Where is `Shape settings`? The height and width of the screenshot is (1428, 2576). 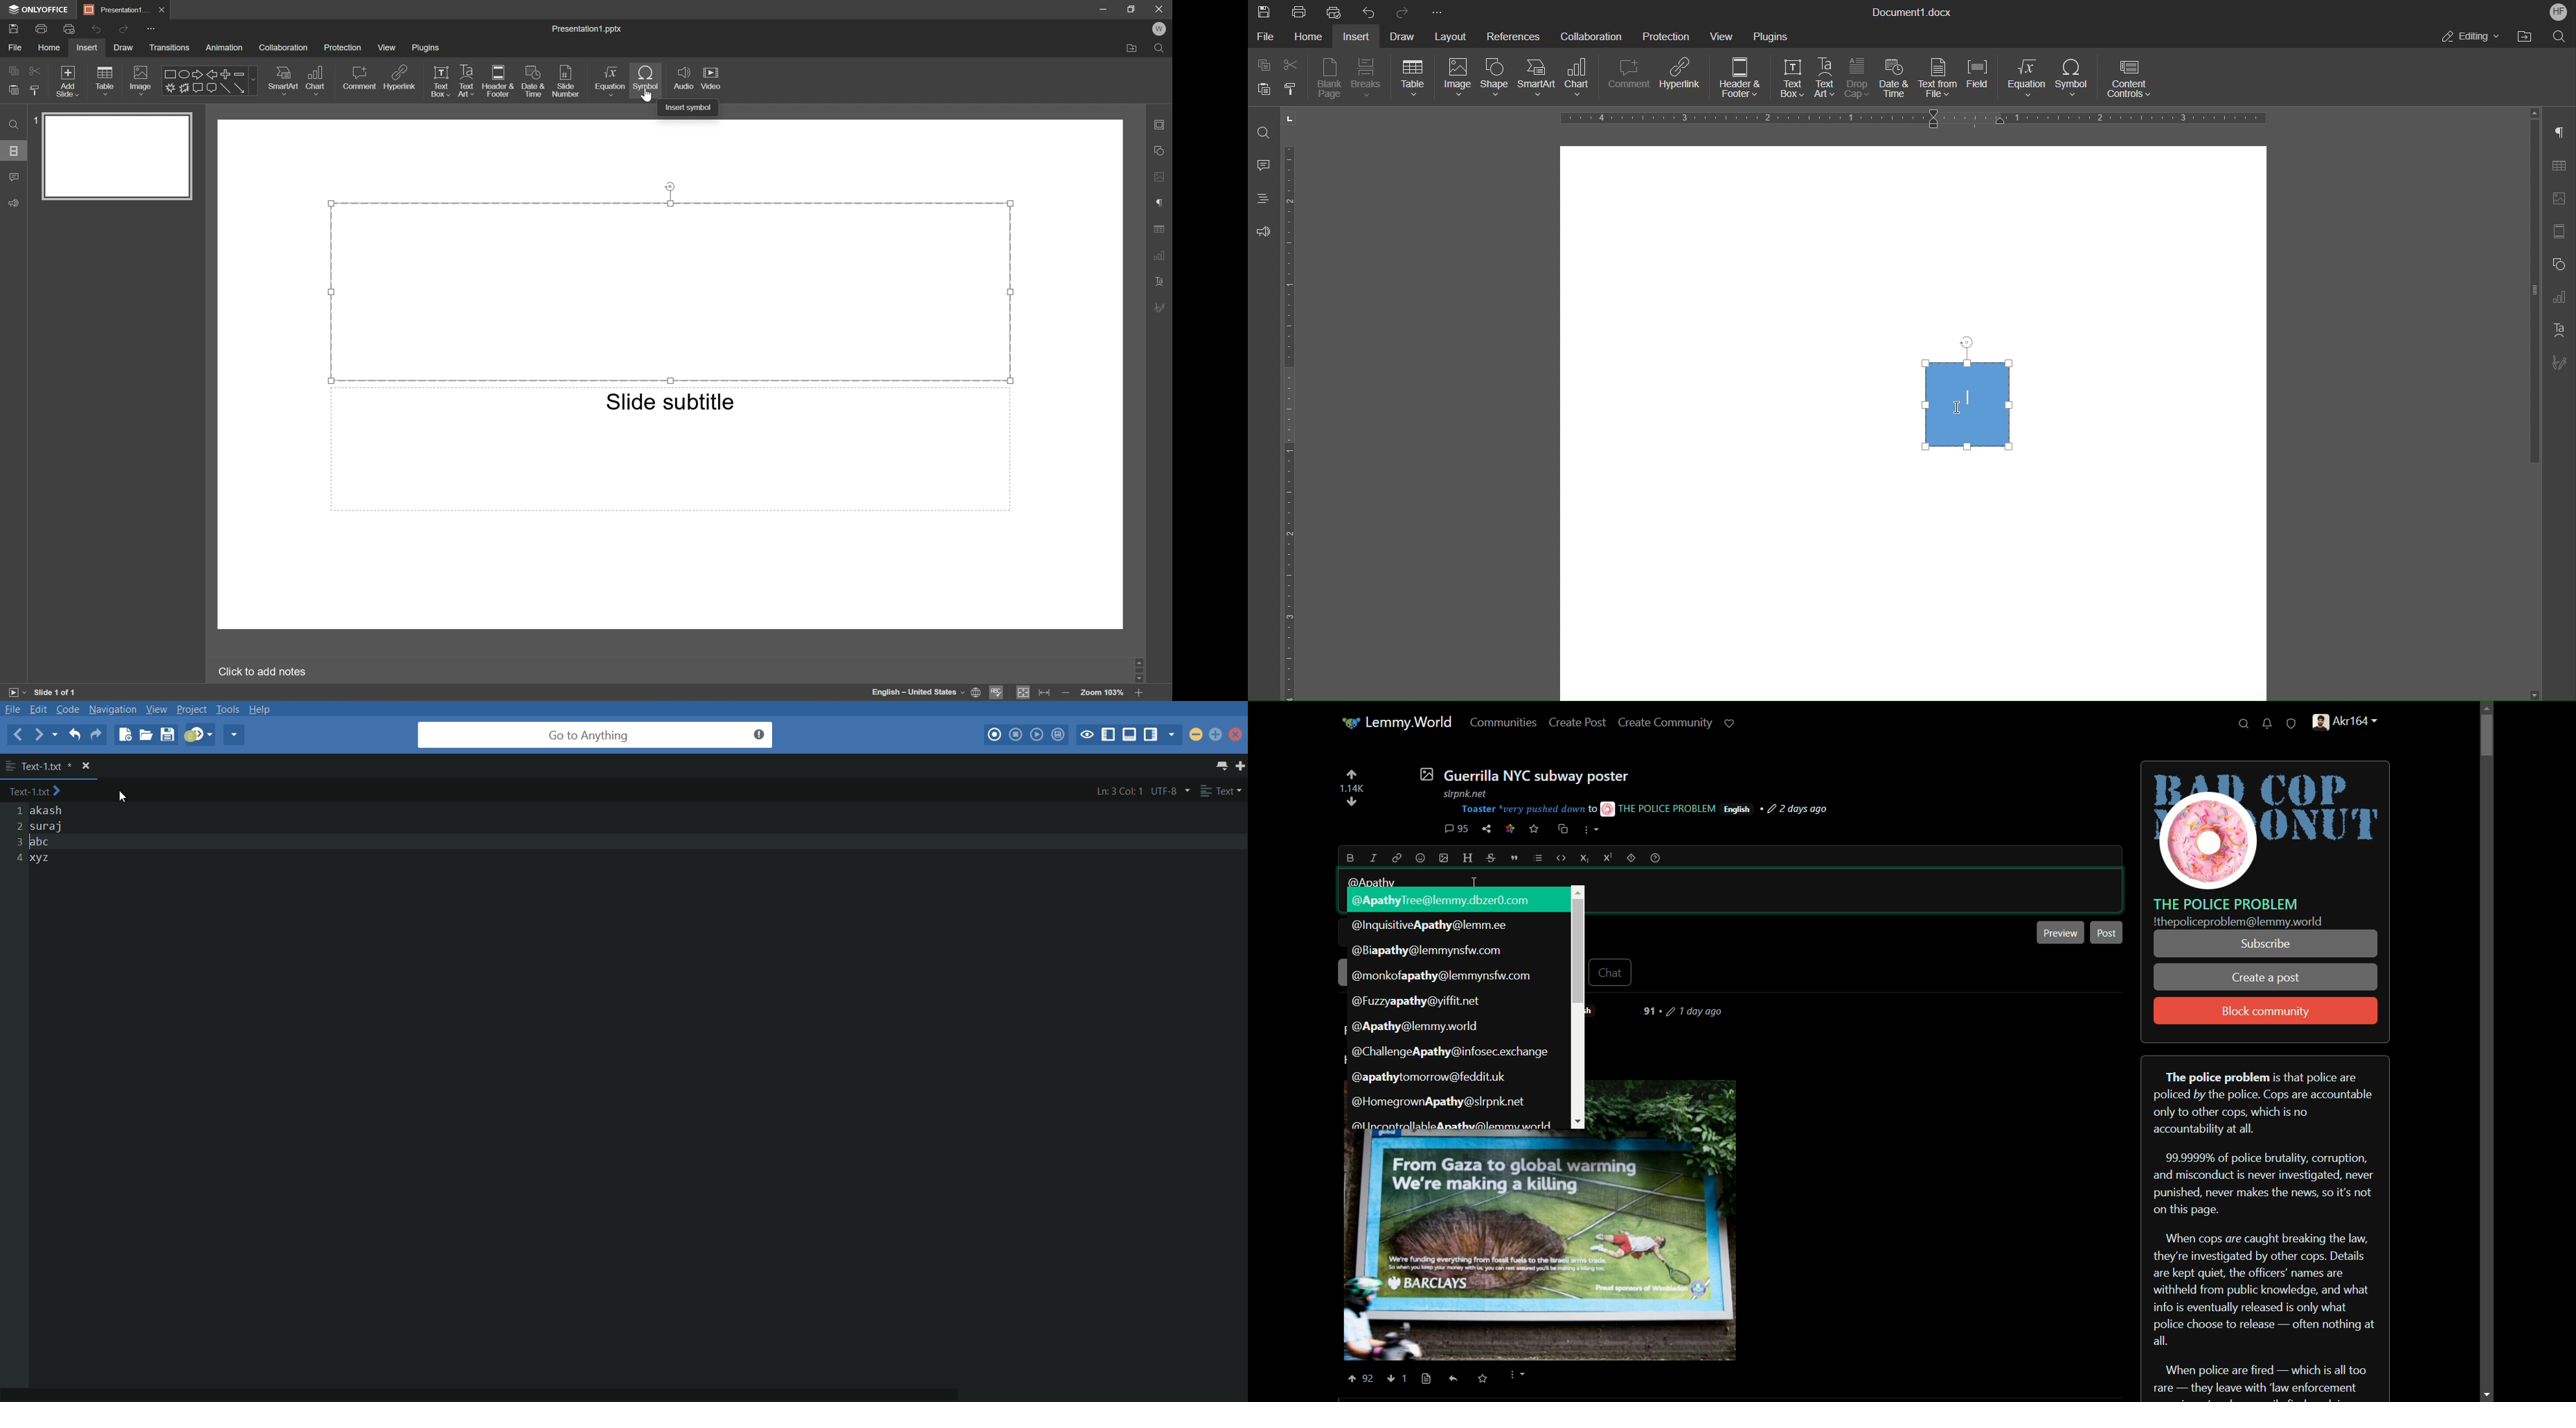 Shape settings is located at coordinates (1159, 149).